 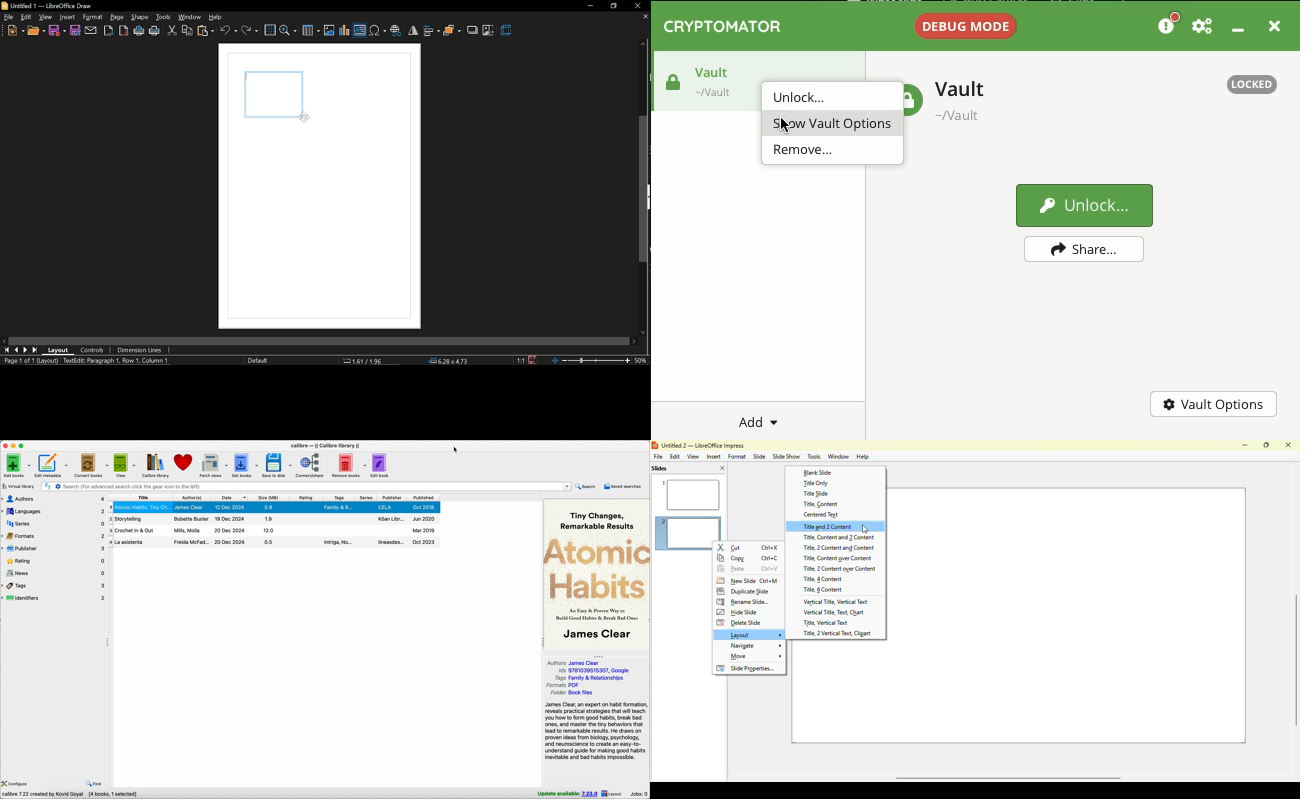 What do you see at coordinates (16, 466) in the screenshot?
I see `add books` at bounding box center [16, 466].